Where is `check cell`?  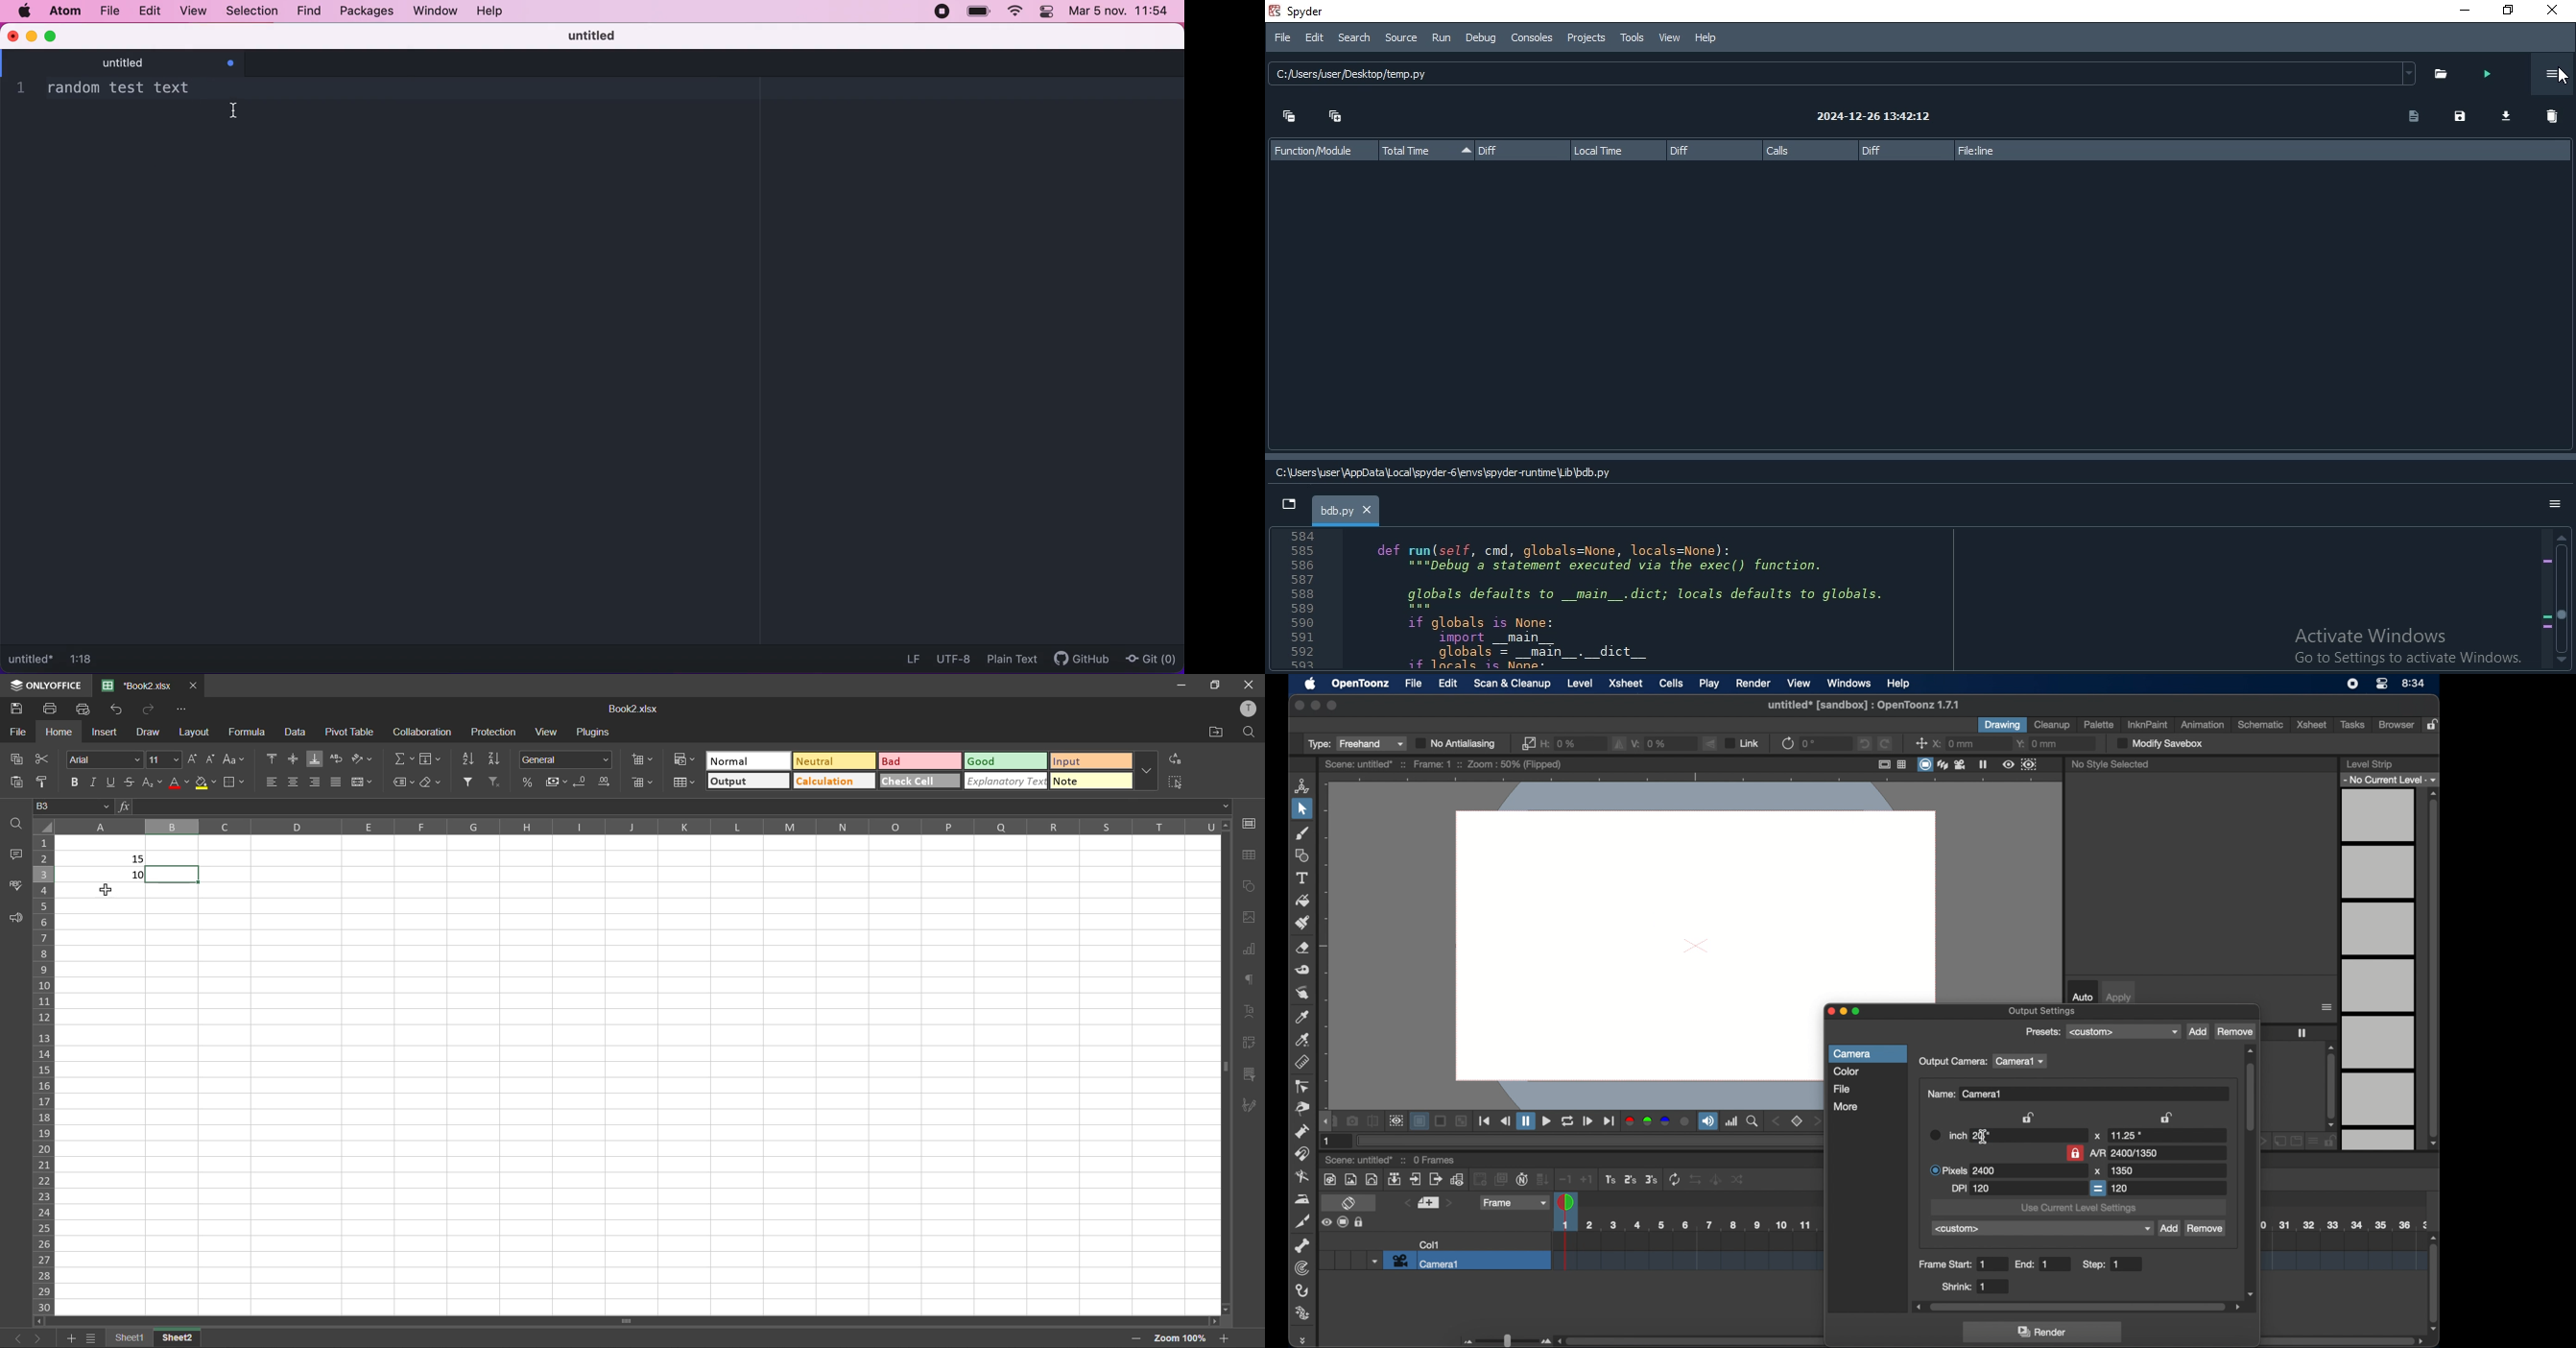 check cell is located at coordinates (920, 780).